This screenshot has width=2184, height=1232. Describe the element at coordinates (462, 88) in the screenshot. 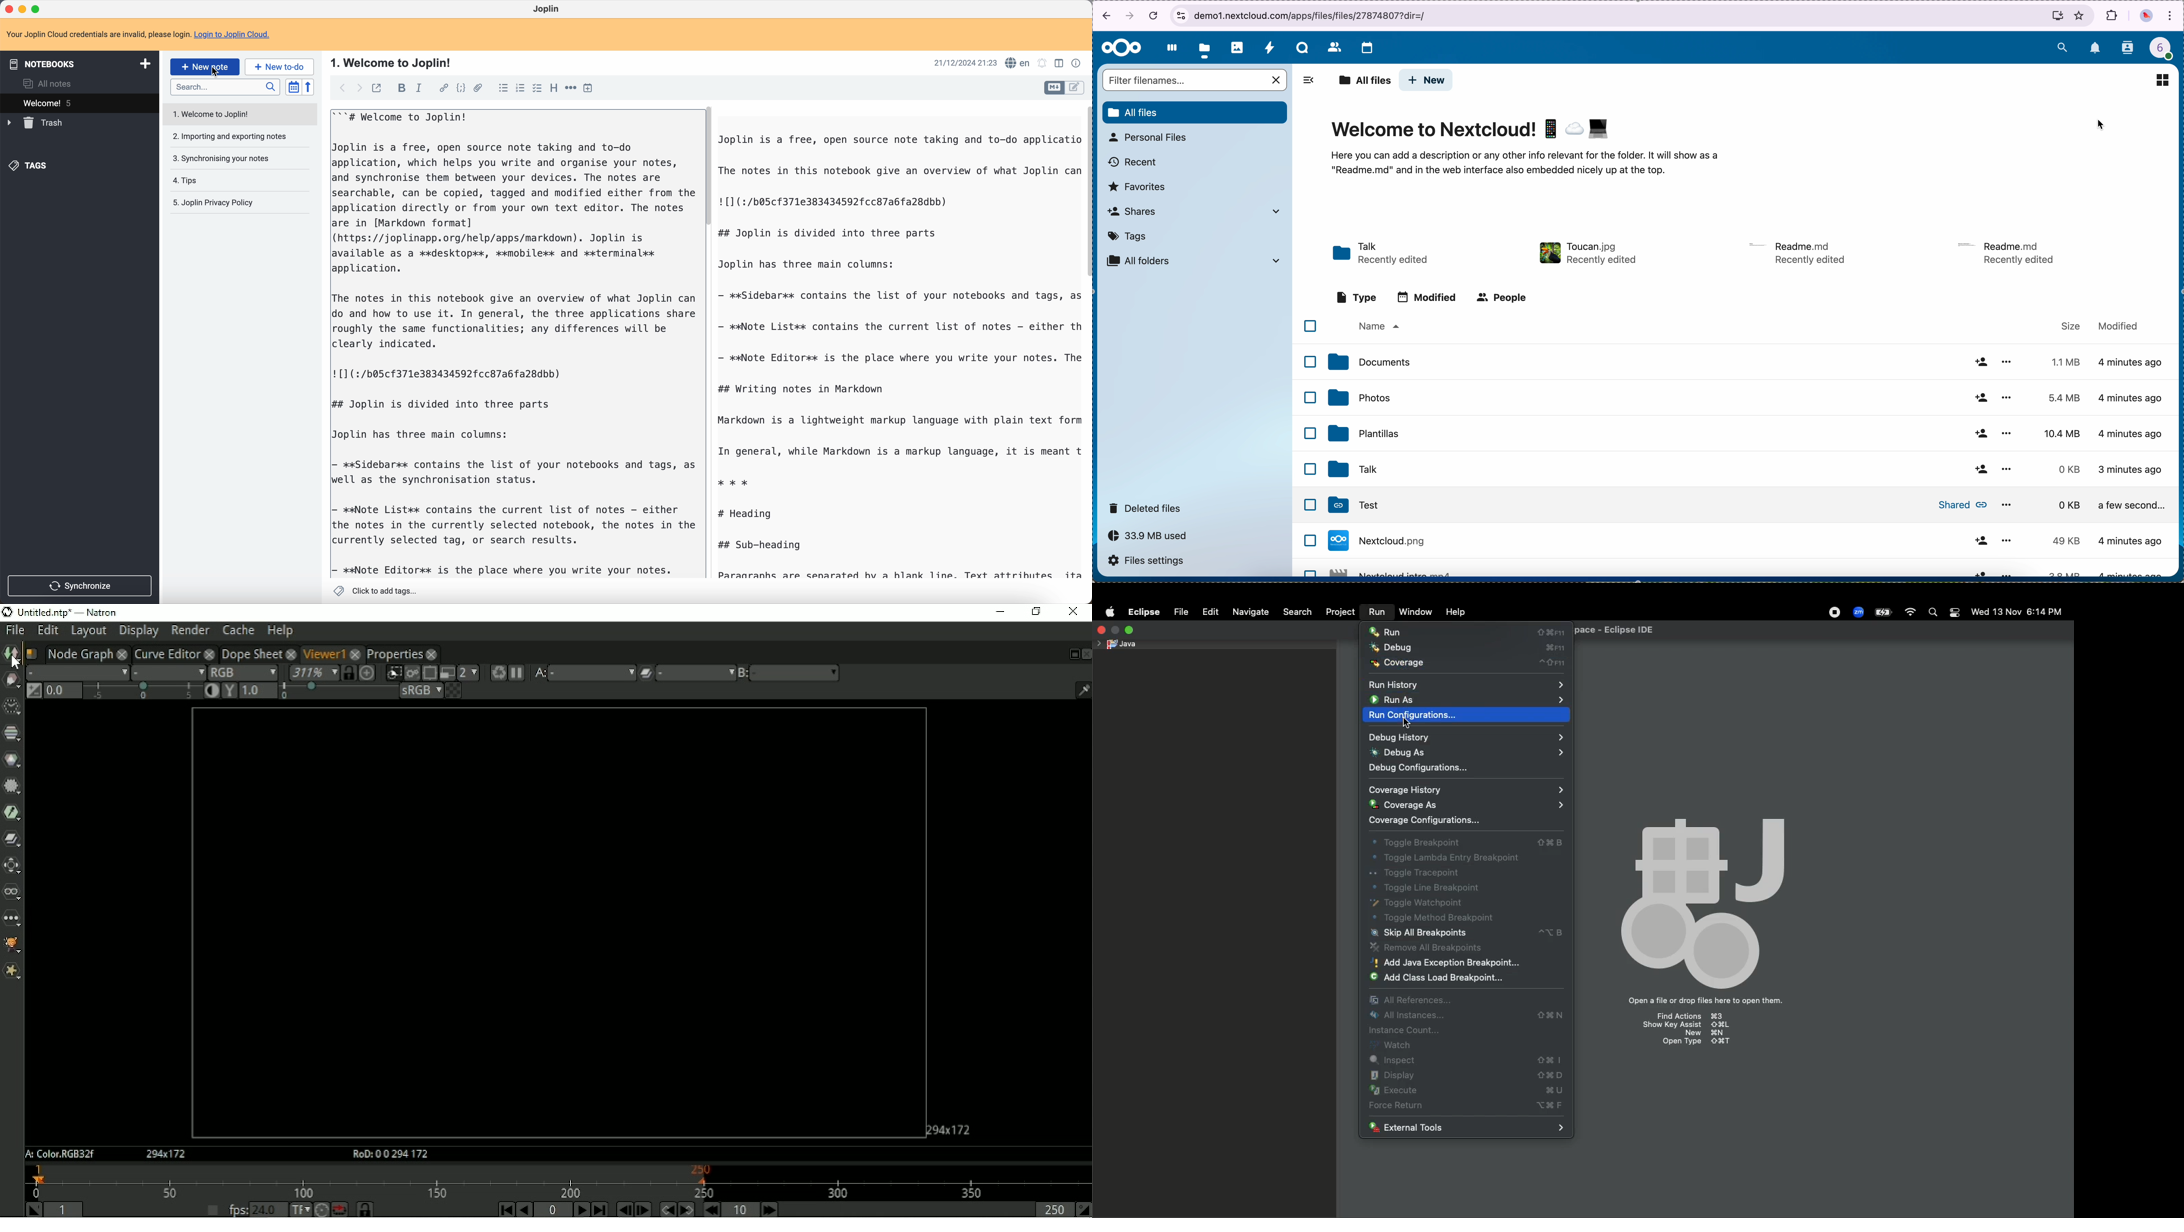

I see `code` at that location.